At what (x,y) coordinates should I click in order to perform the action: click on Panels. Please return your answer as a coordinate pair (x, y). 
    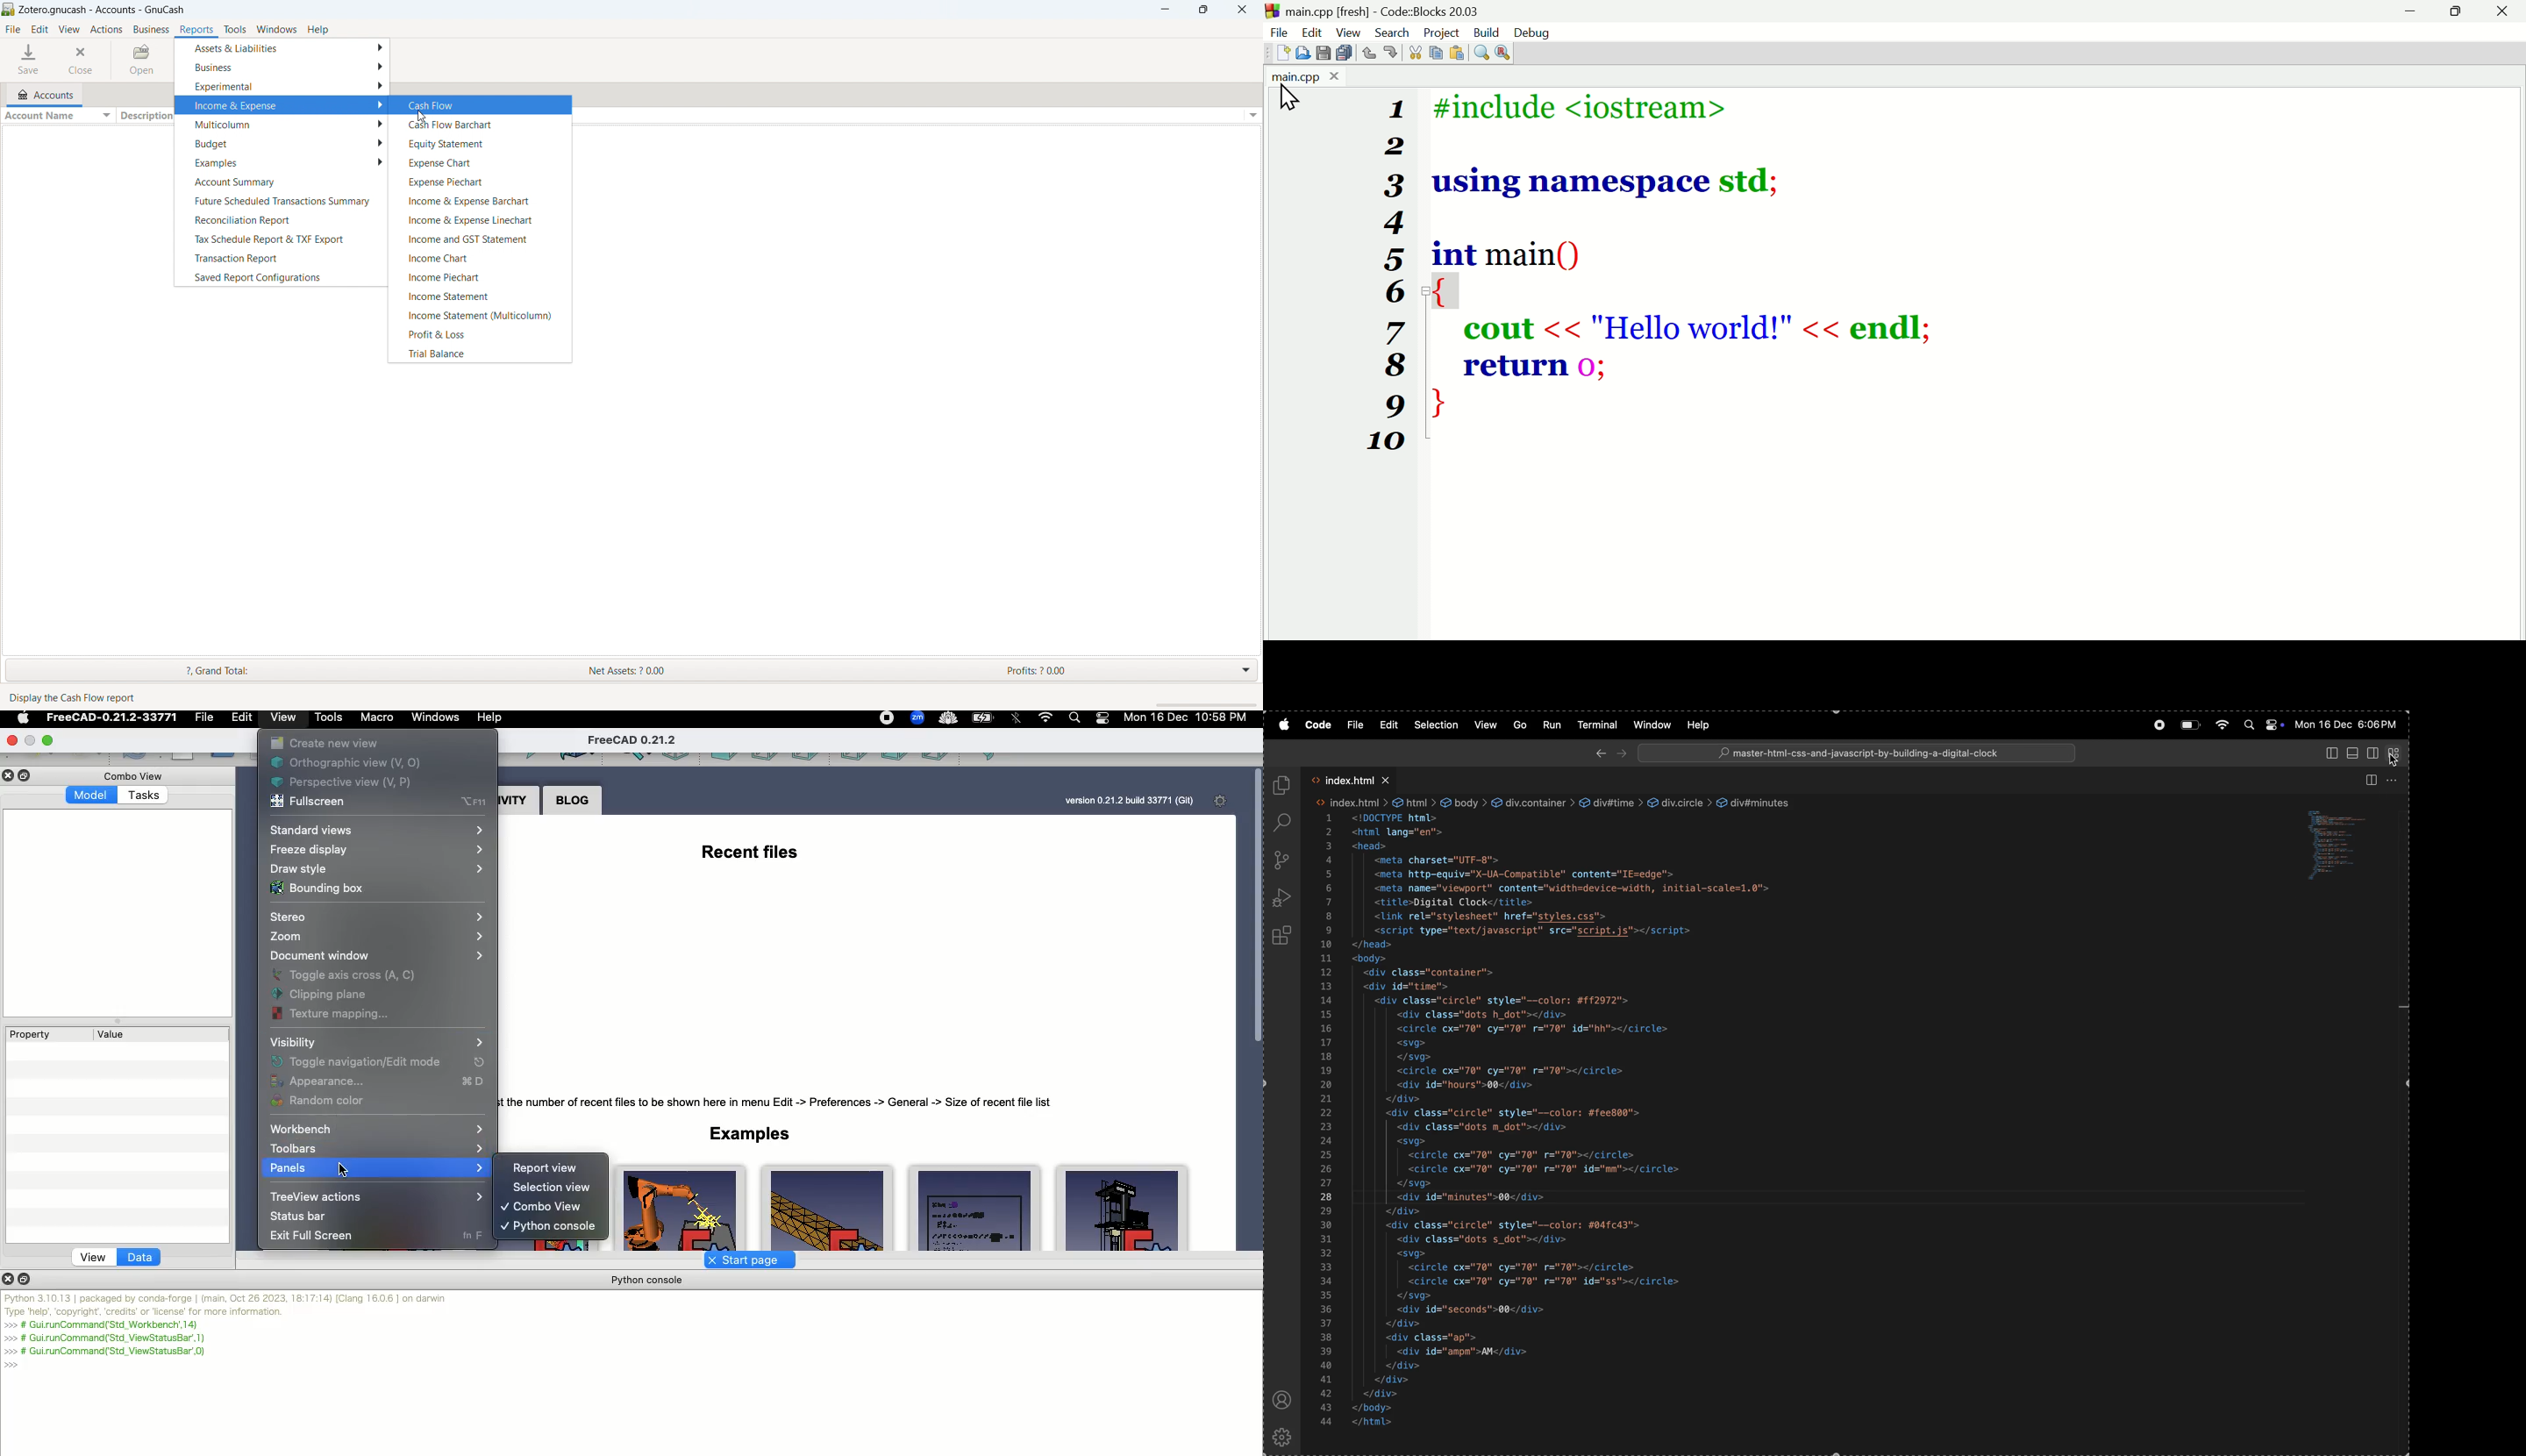
    Looking at the image, I should click on (375, 1169).